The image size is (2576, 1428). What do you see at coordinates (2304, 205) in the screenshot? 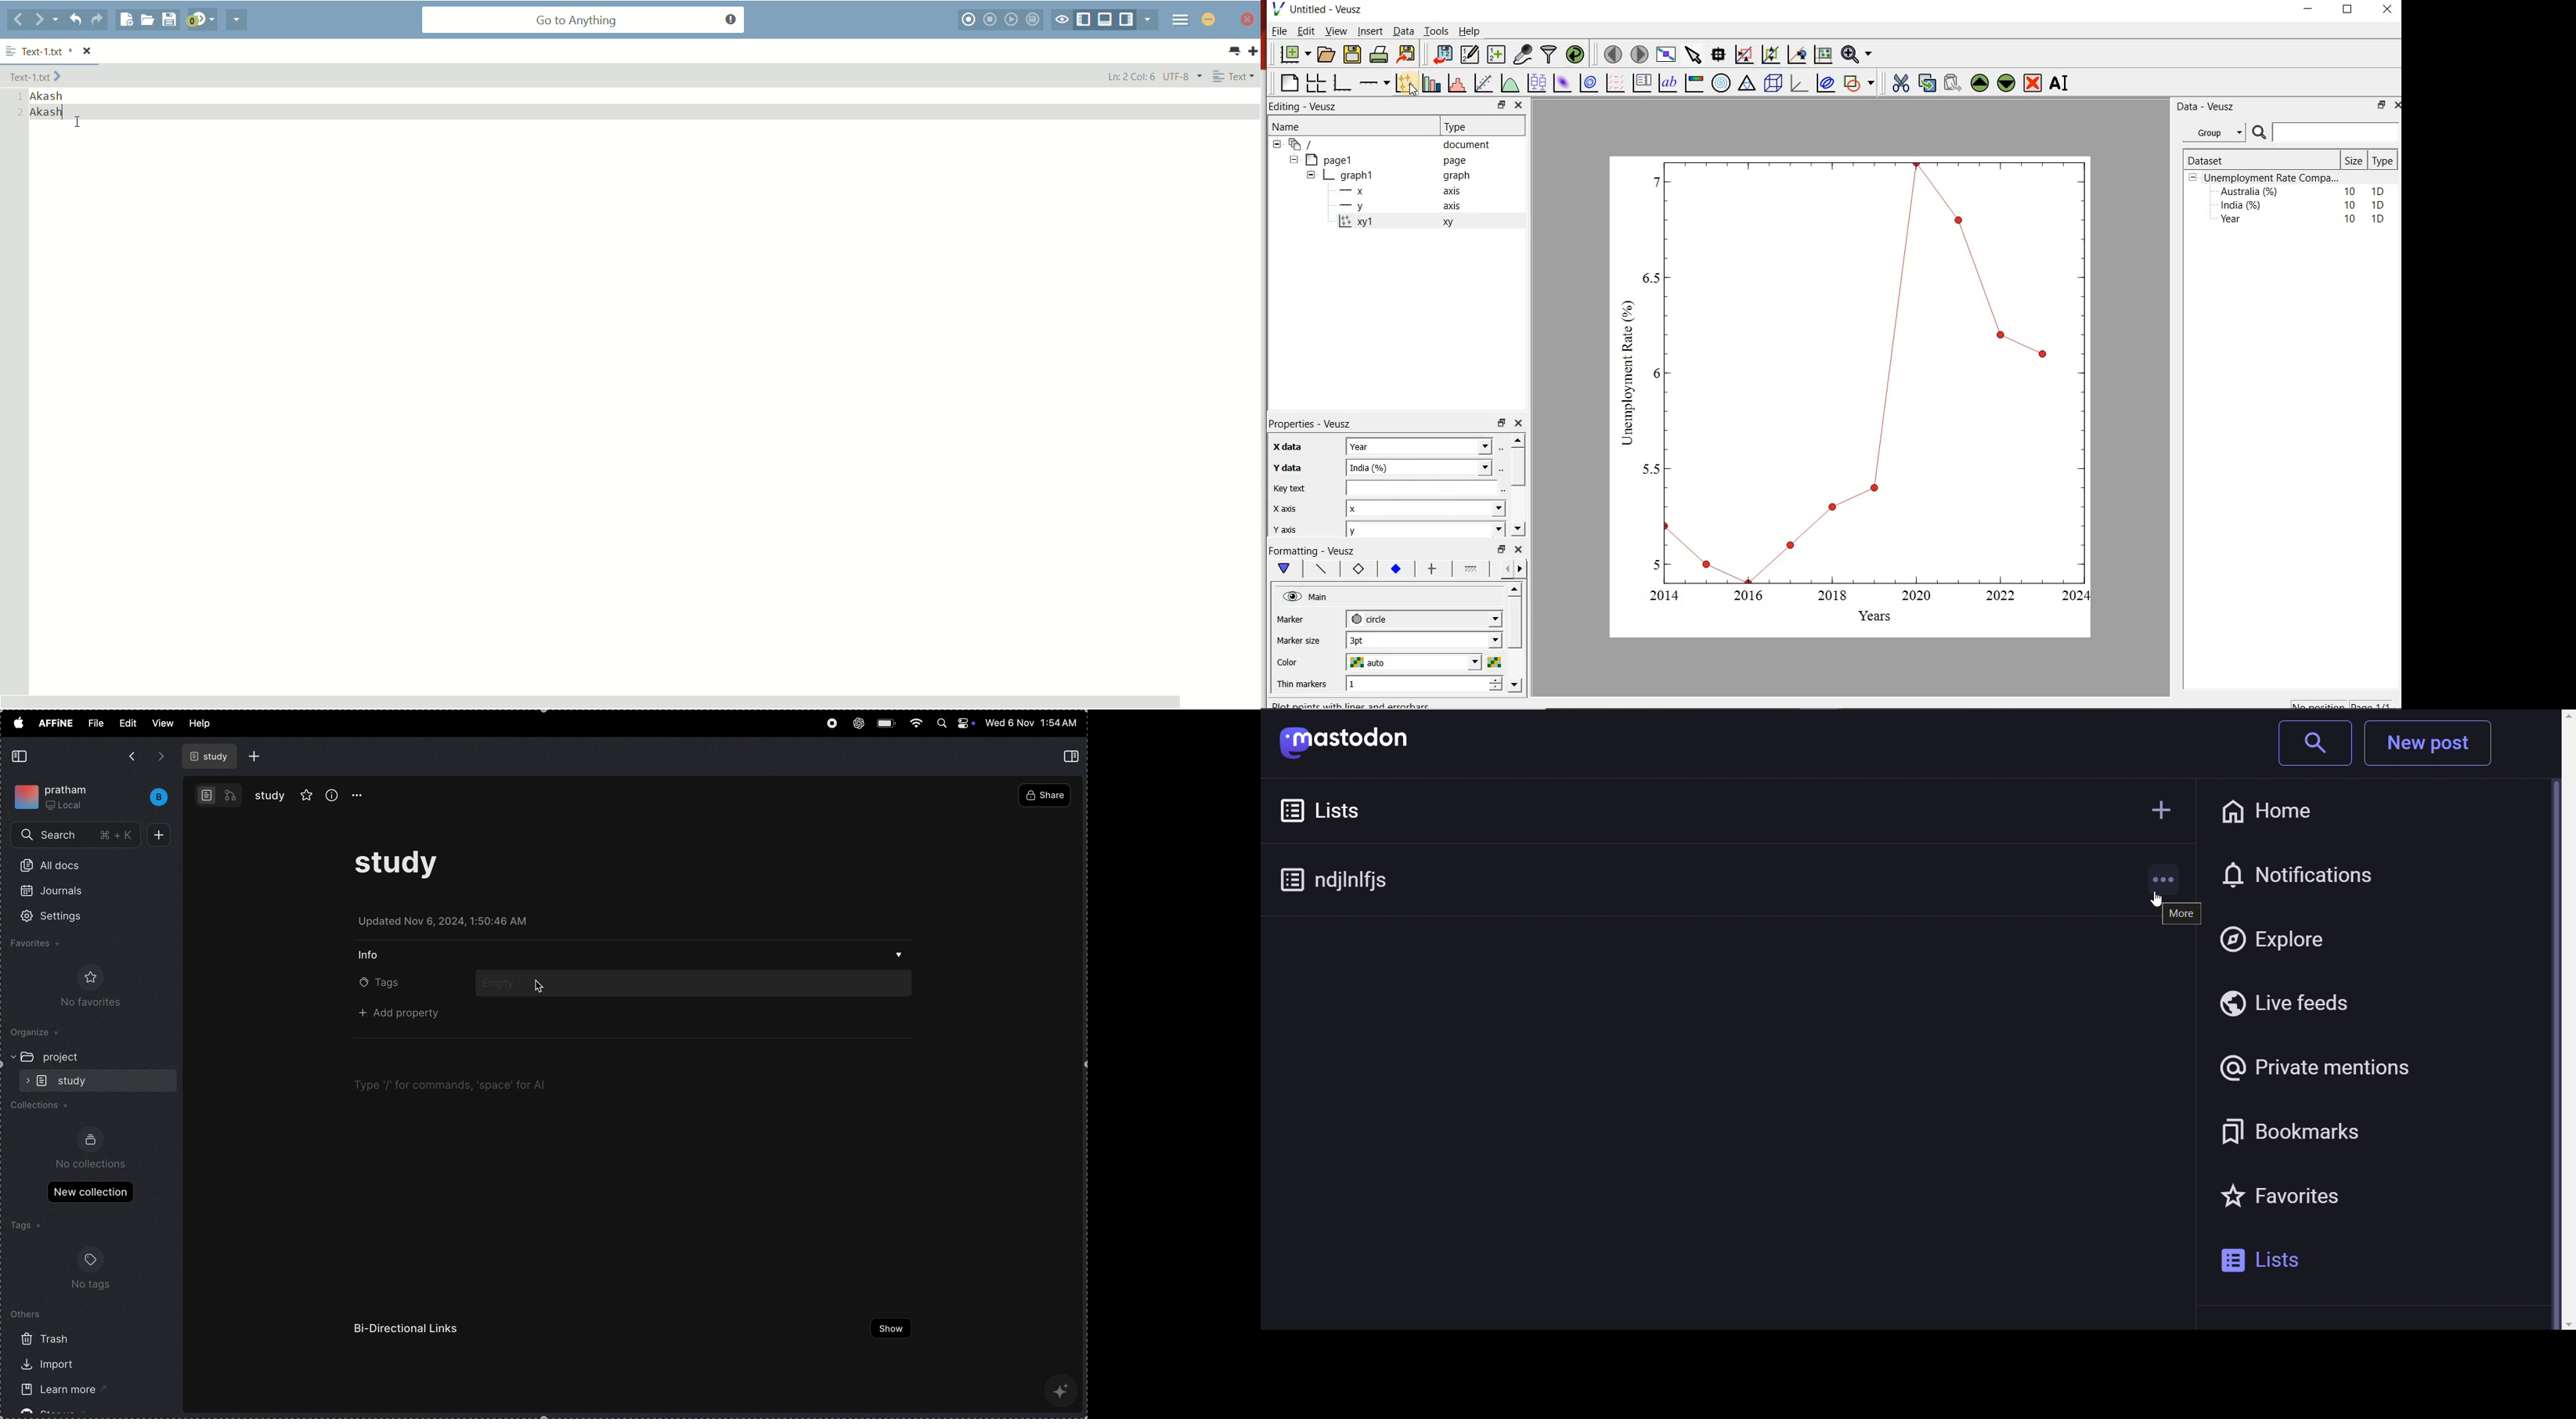
I see `India (%) 10 1D` at bounding box center [2304, 205].